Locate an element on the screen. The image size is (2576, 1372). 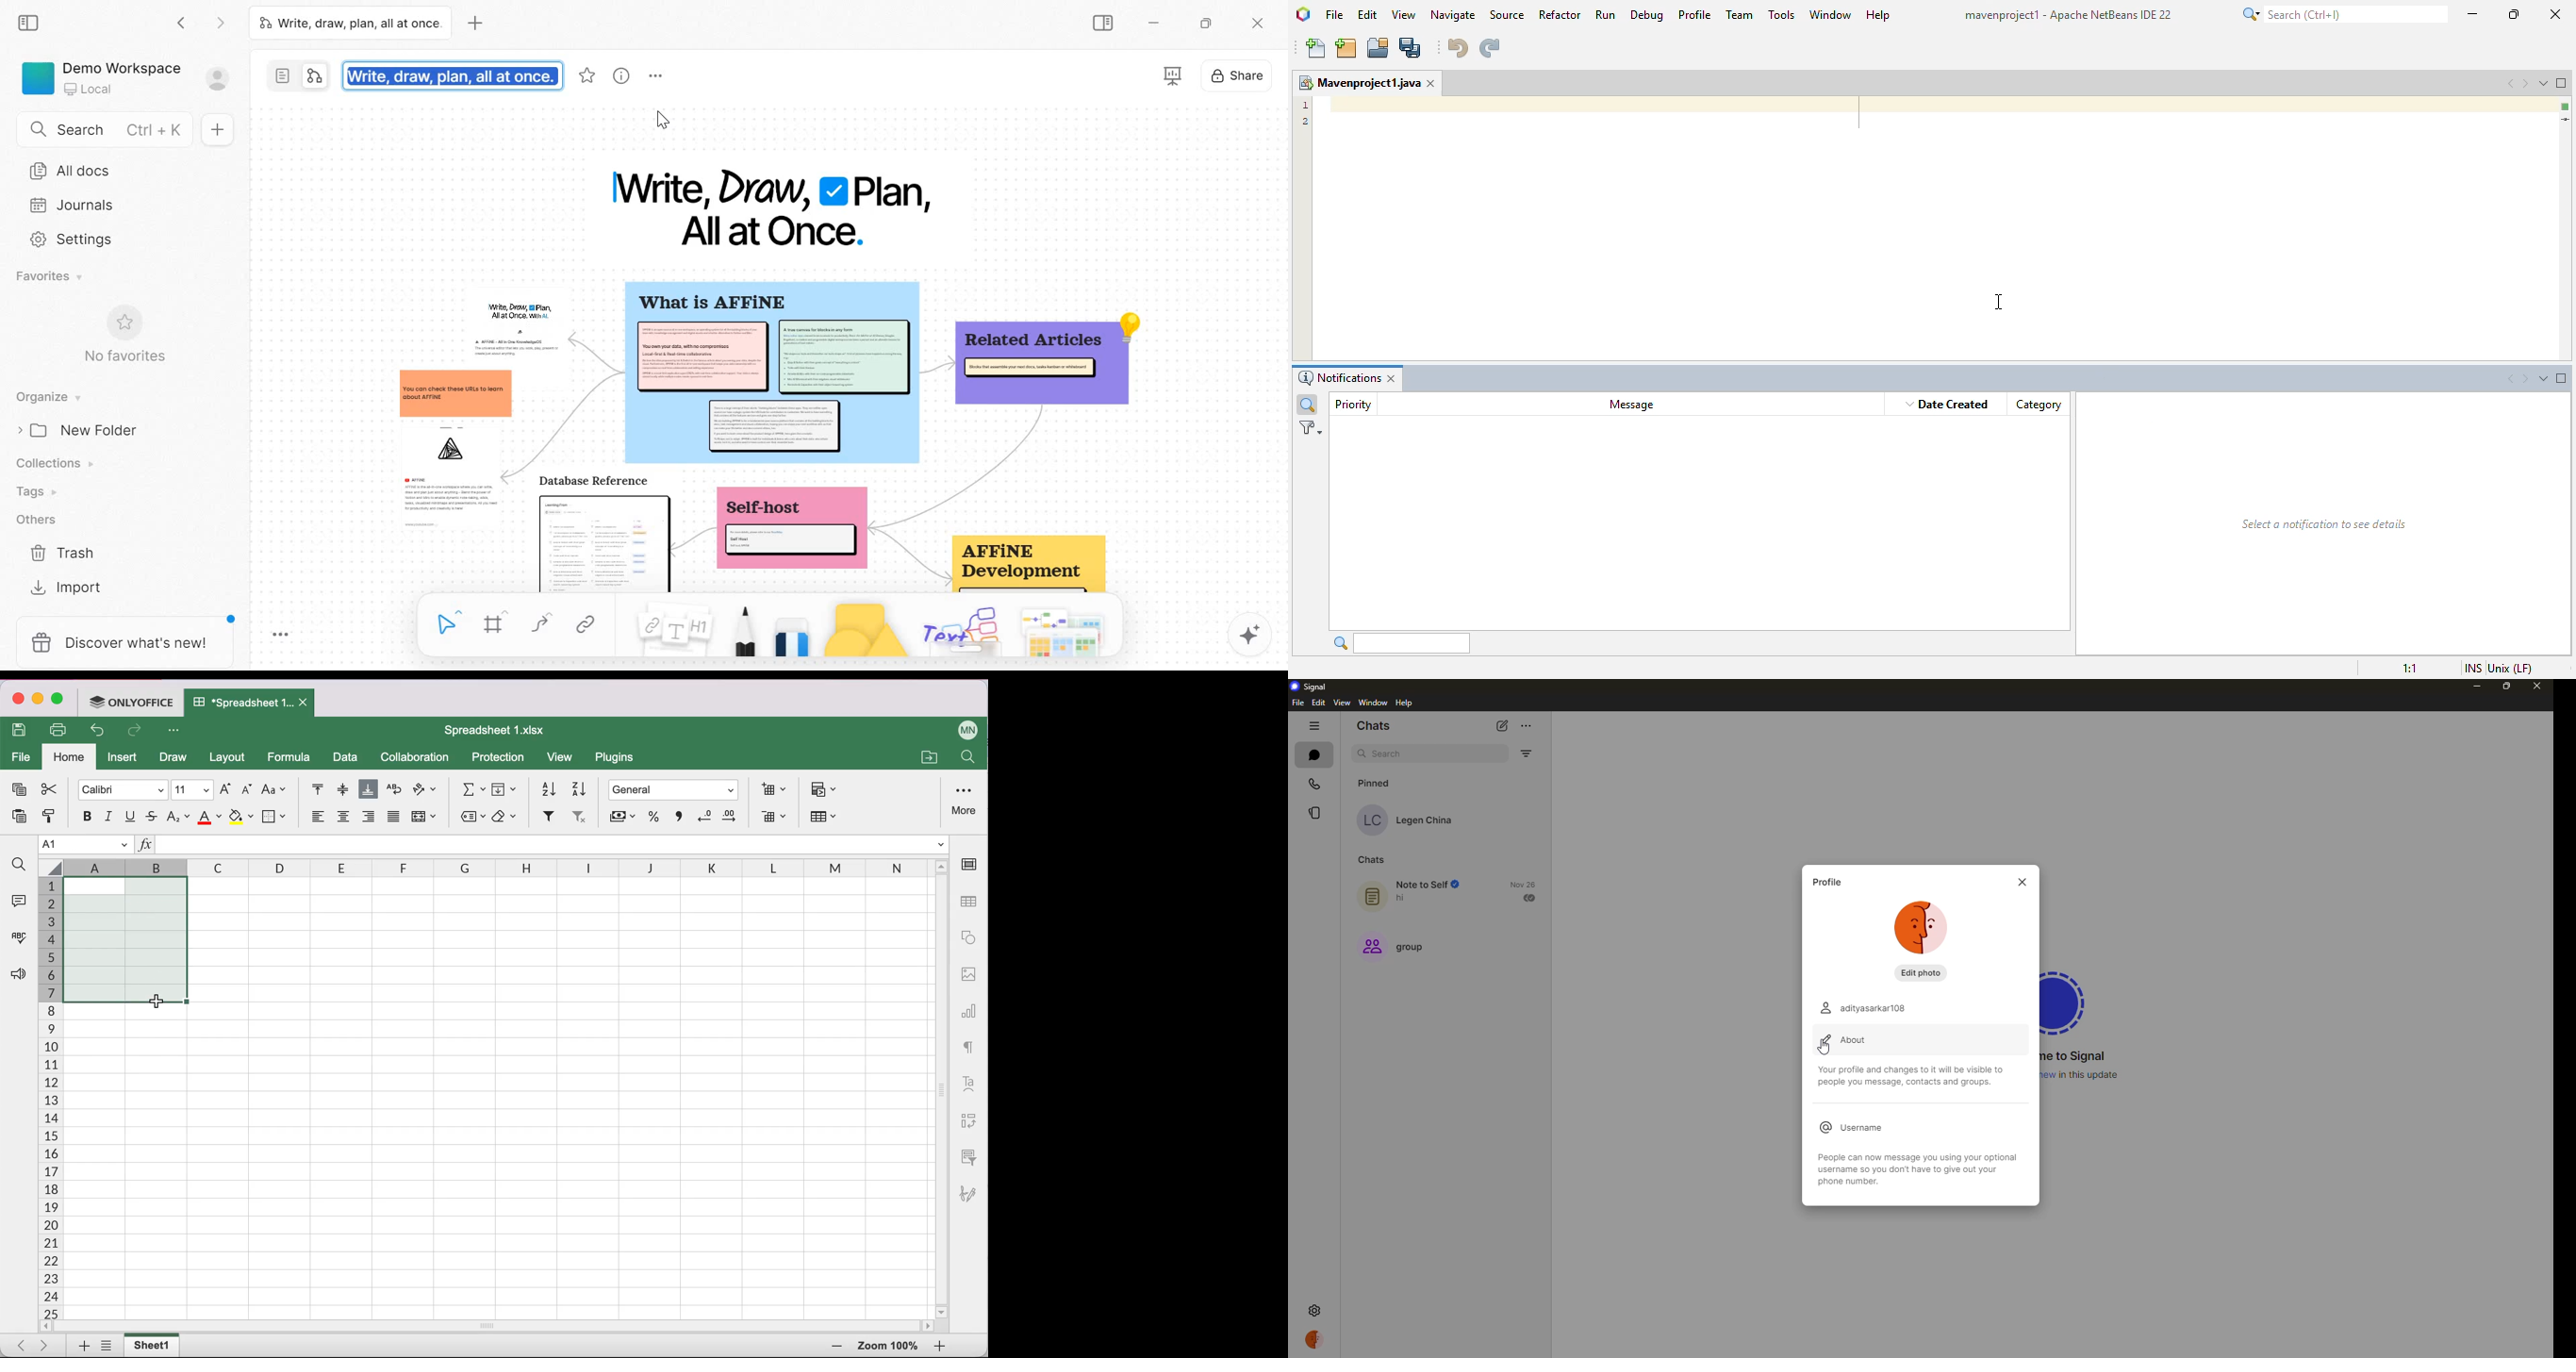
Scroll to last sheet is located at coordinates (48, 1344).